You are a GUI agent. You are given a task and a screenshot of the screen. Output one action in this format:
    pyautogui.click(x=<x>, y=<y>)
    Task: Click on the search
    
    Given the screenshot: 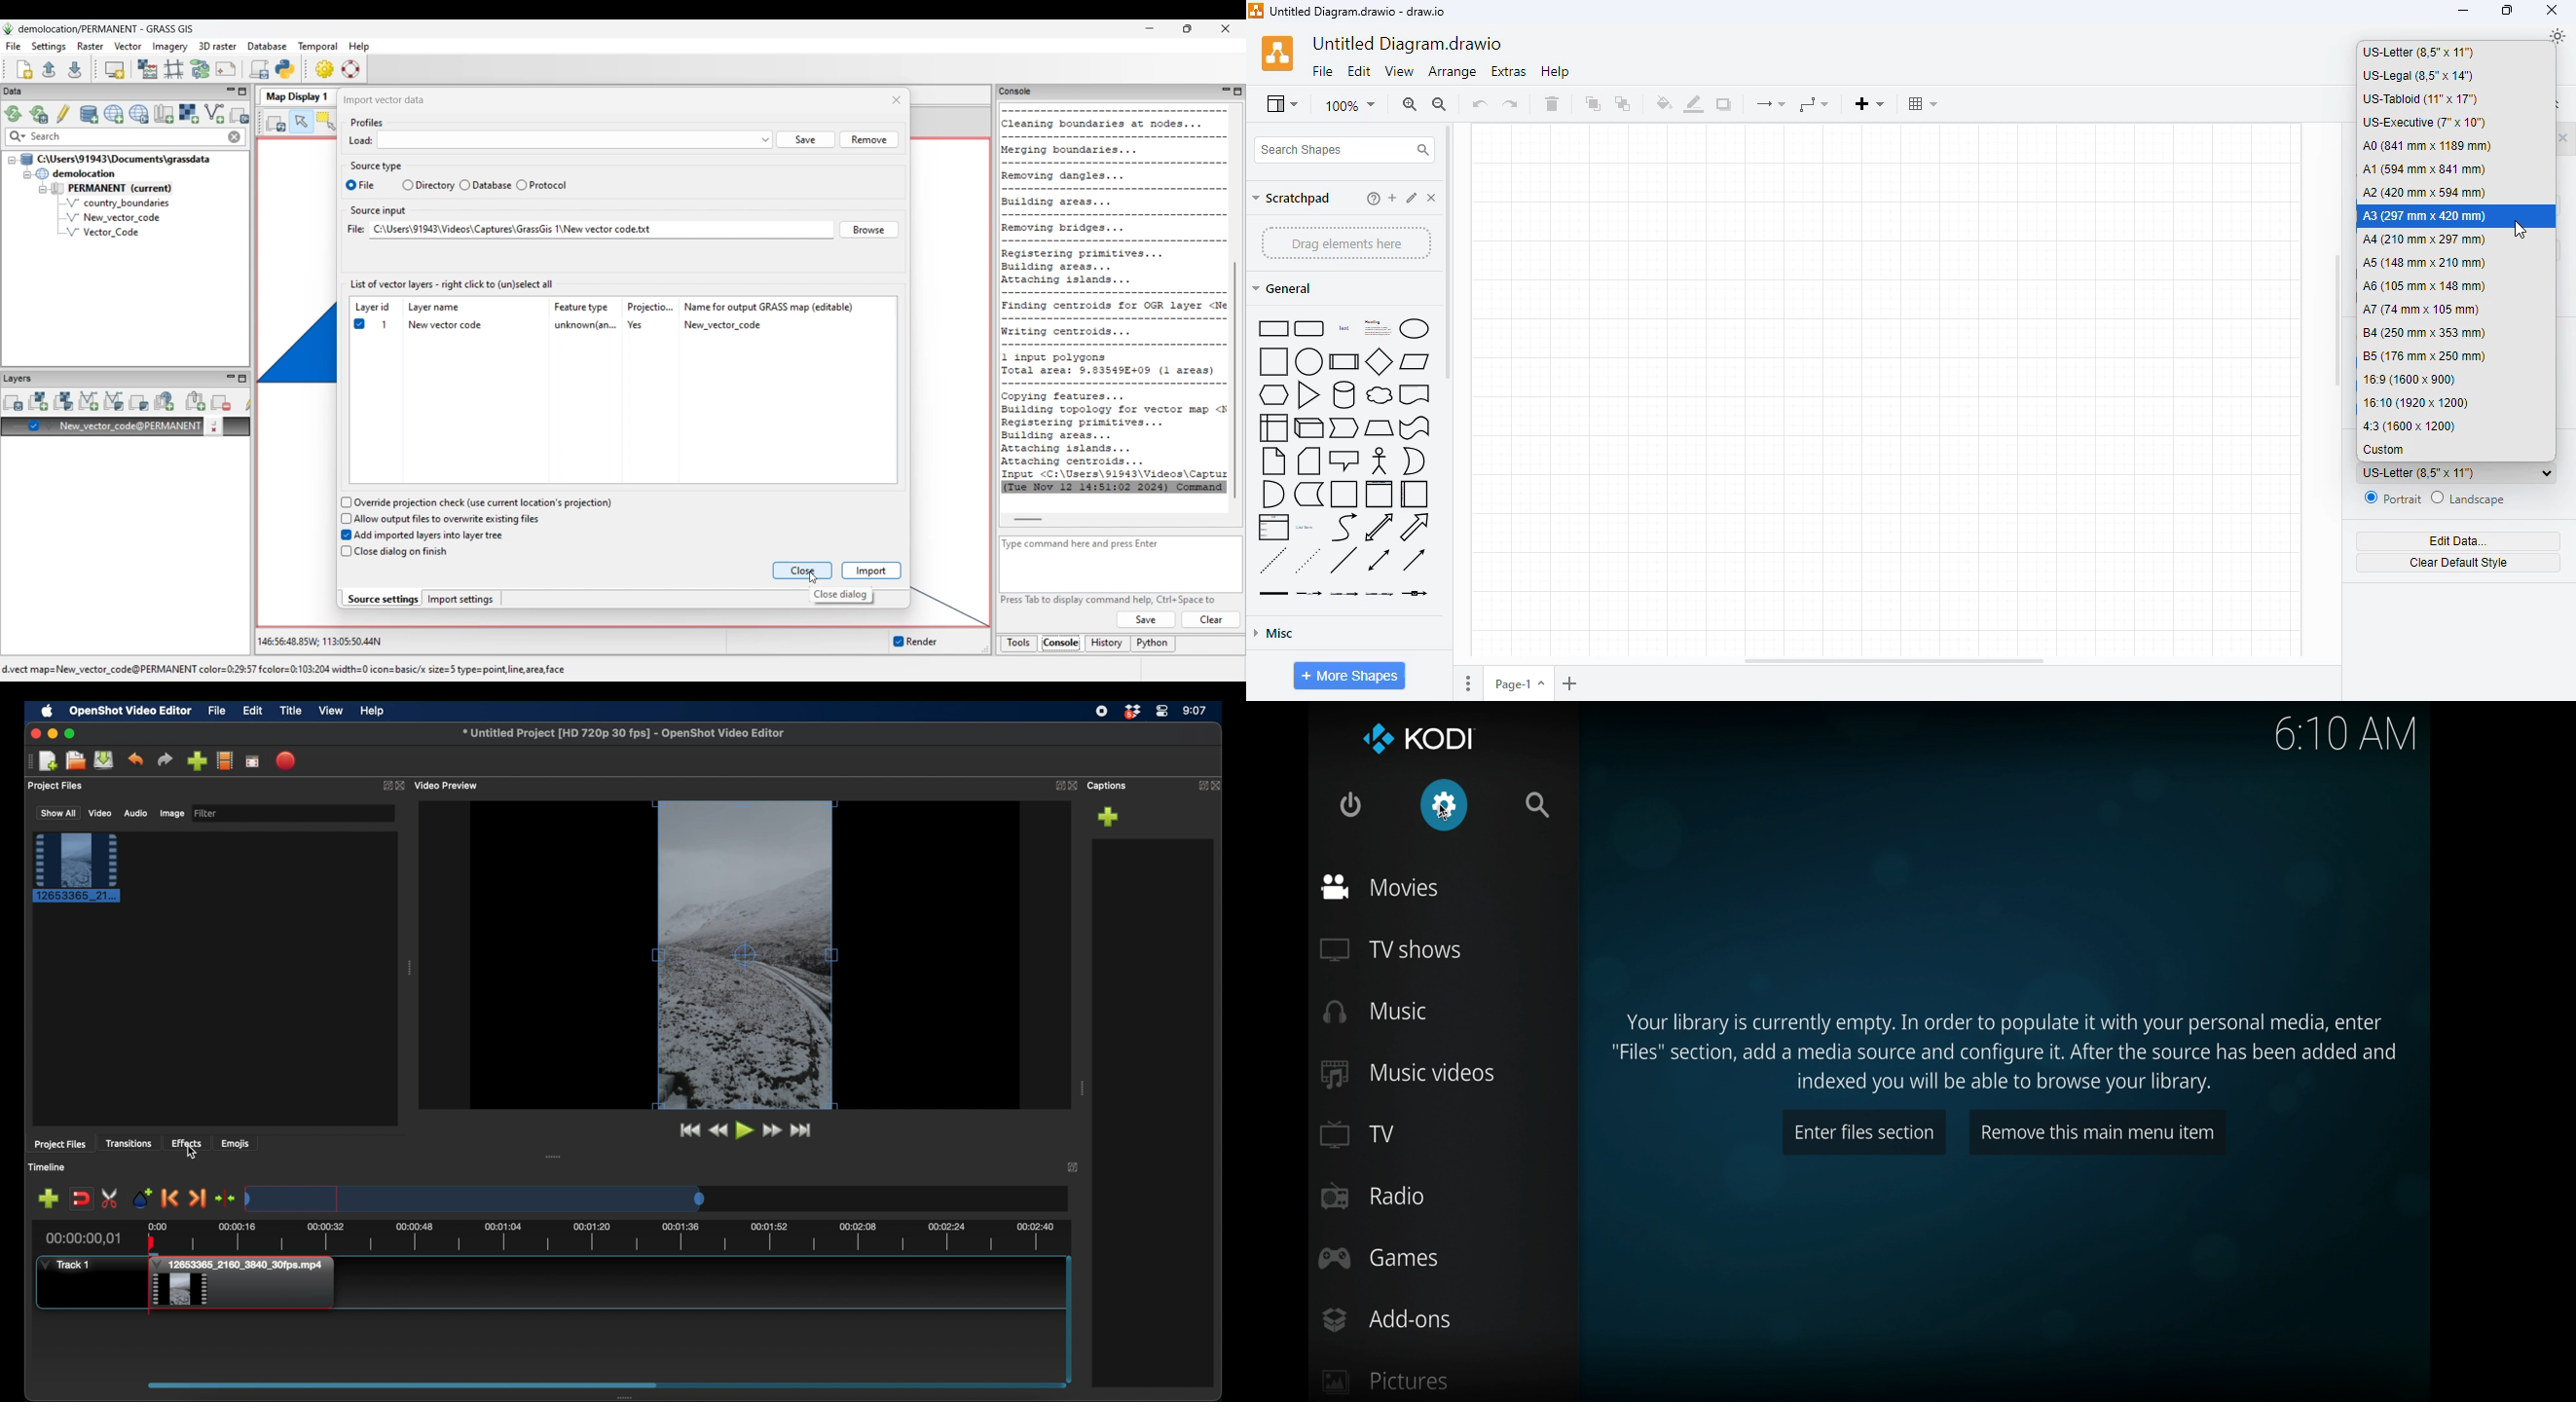 What is the action you would take?
    pyautogui.click(x=1538, y=805)
    